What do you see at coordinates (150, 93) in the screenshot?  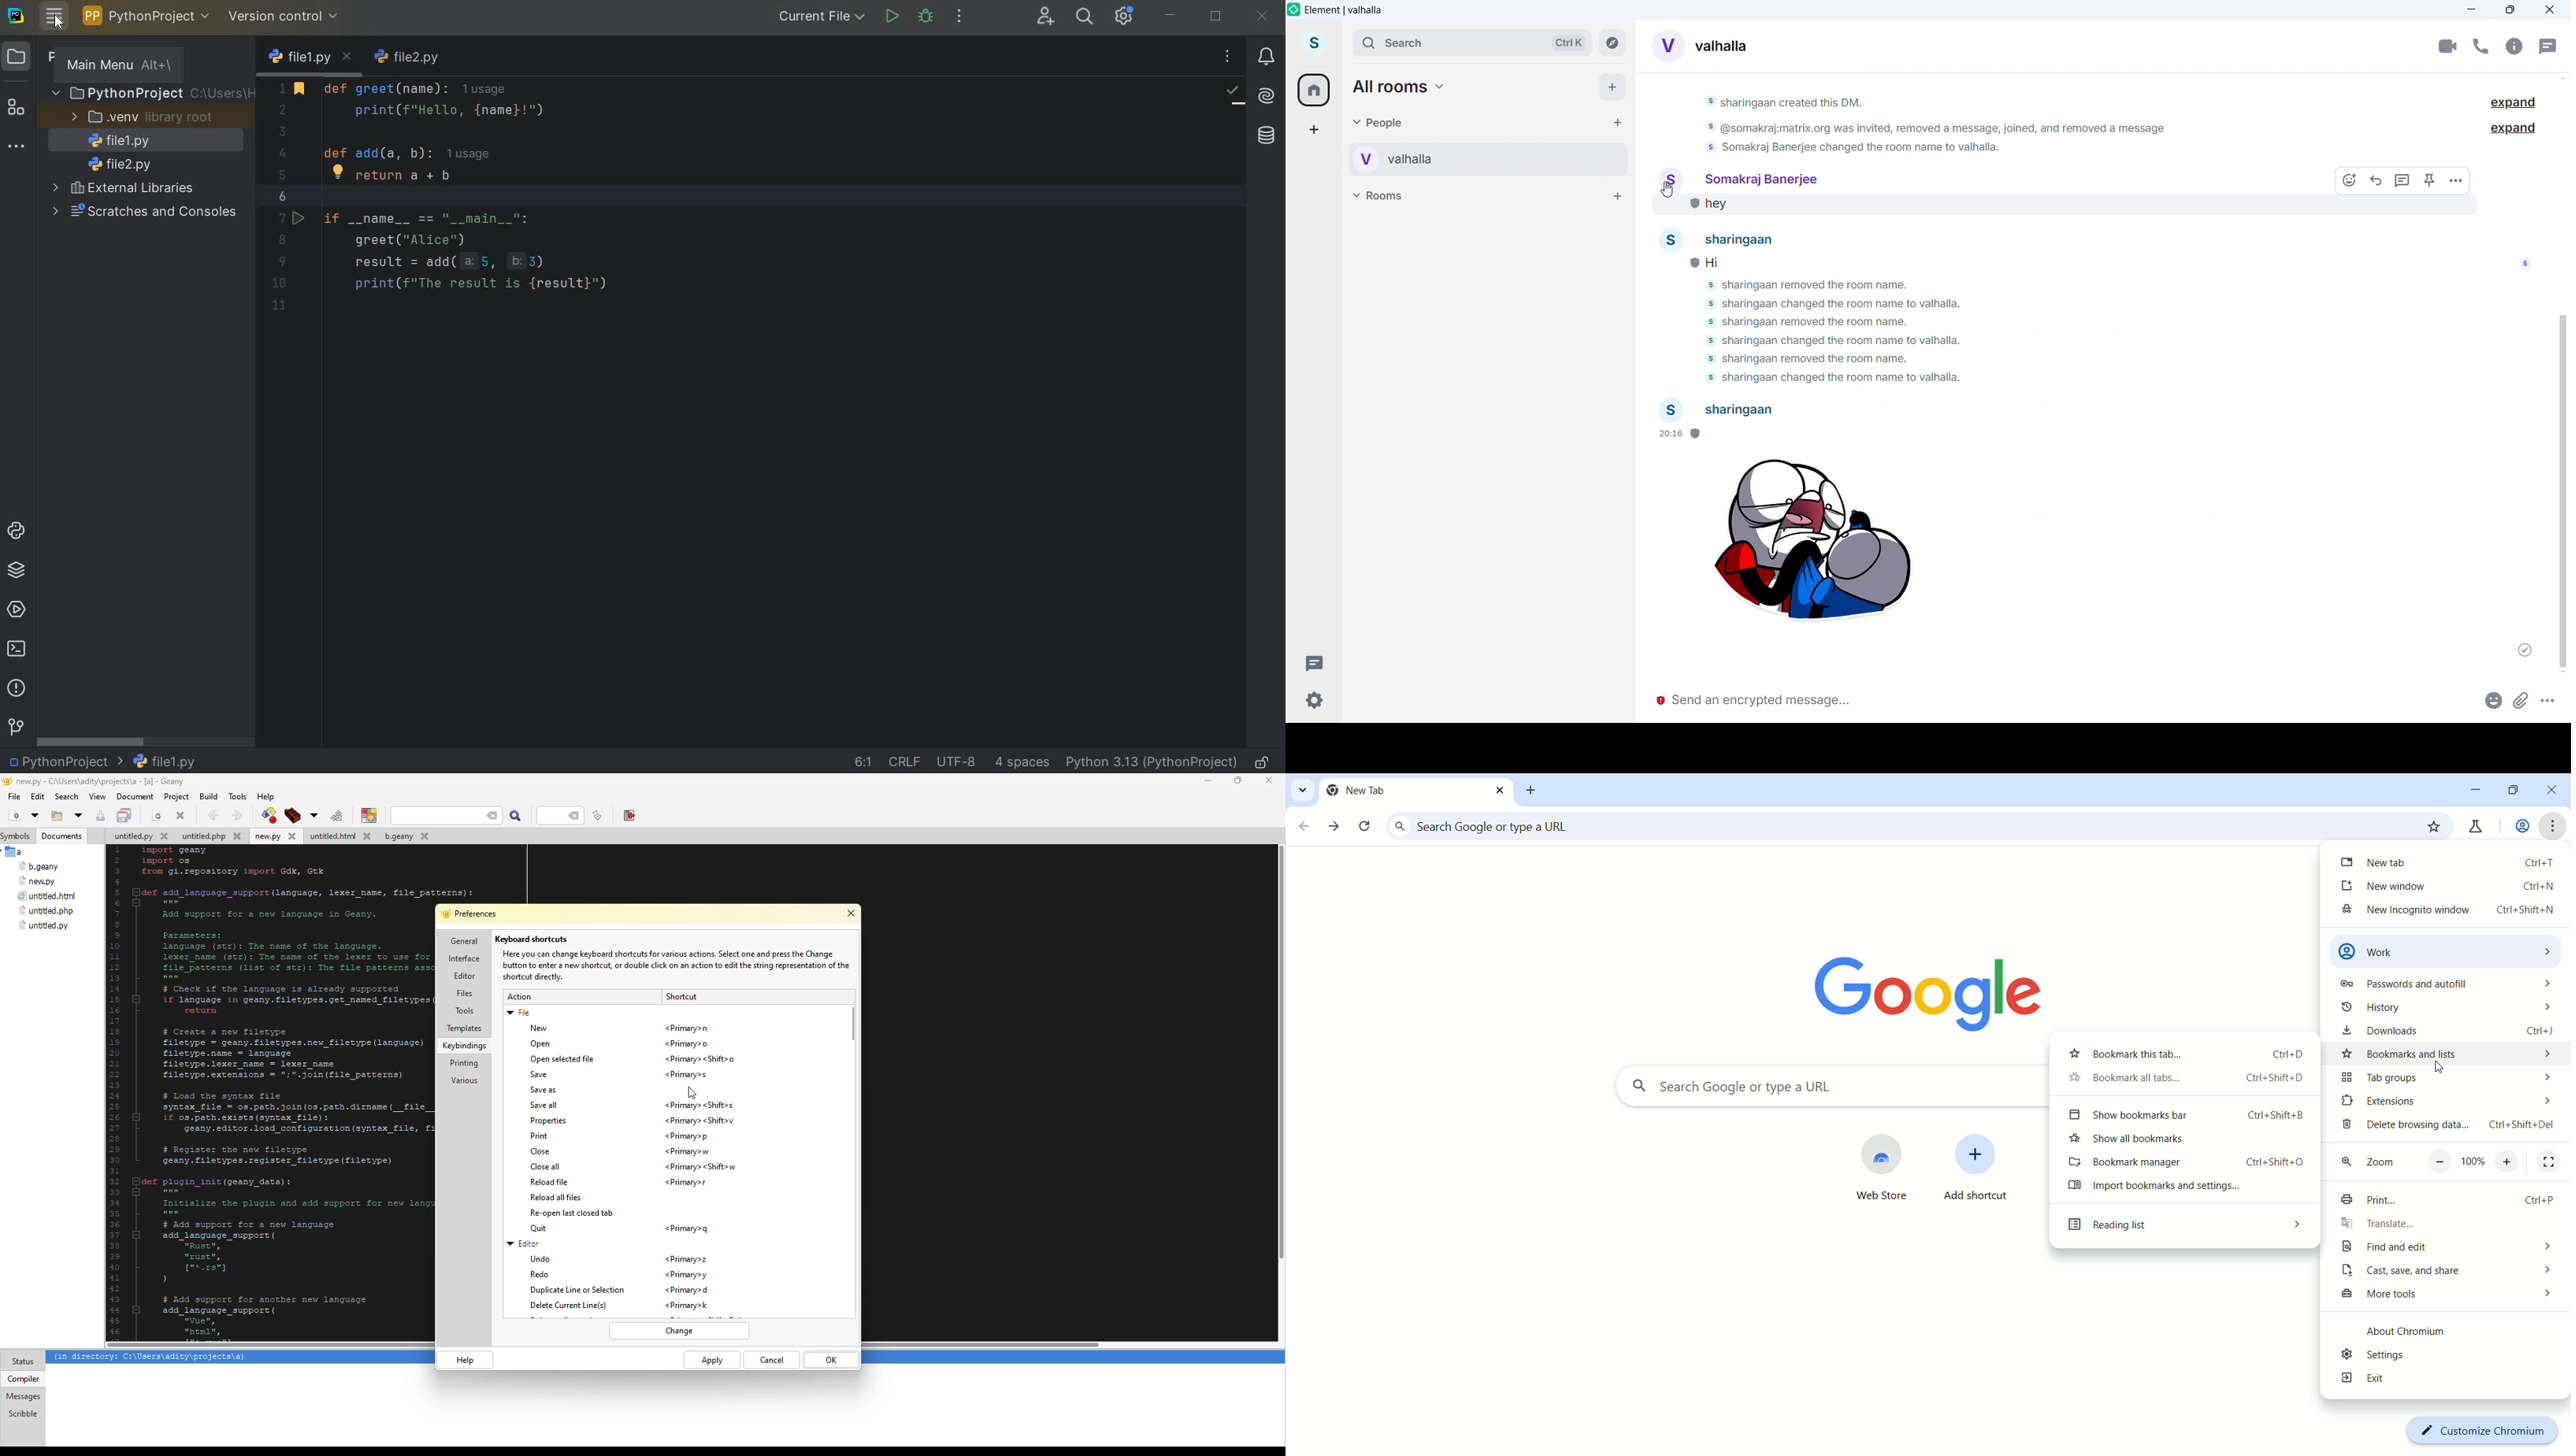 I see `project folder` at bounding box center [150, 93].